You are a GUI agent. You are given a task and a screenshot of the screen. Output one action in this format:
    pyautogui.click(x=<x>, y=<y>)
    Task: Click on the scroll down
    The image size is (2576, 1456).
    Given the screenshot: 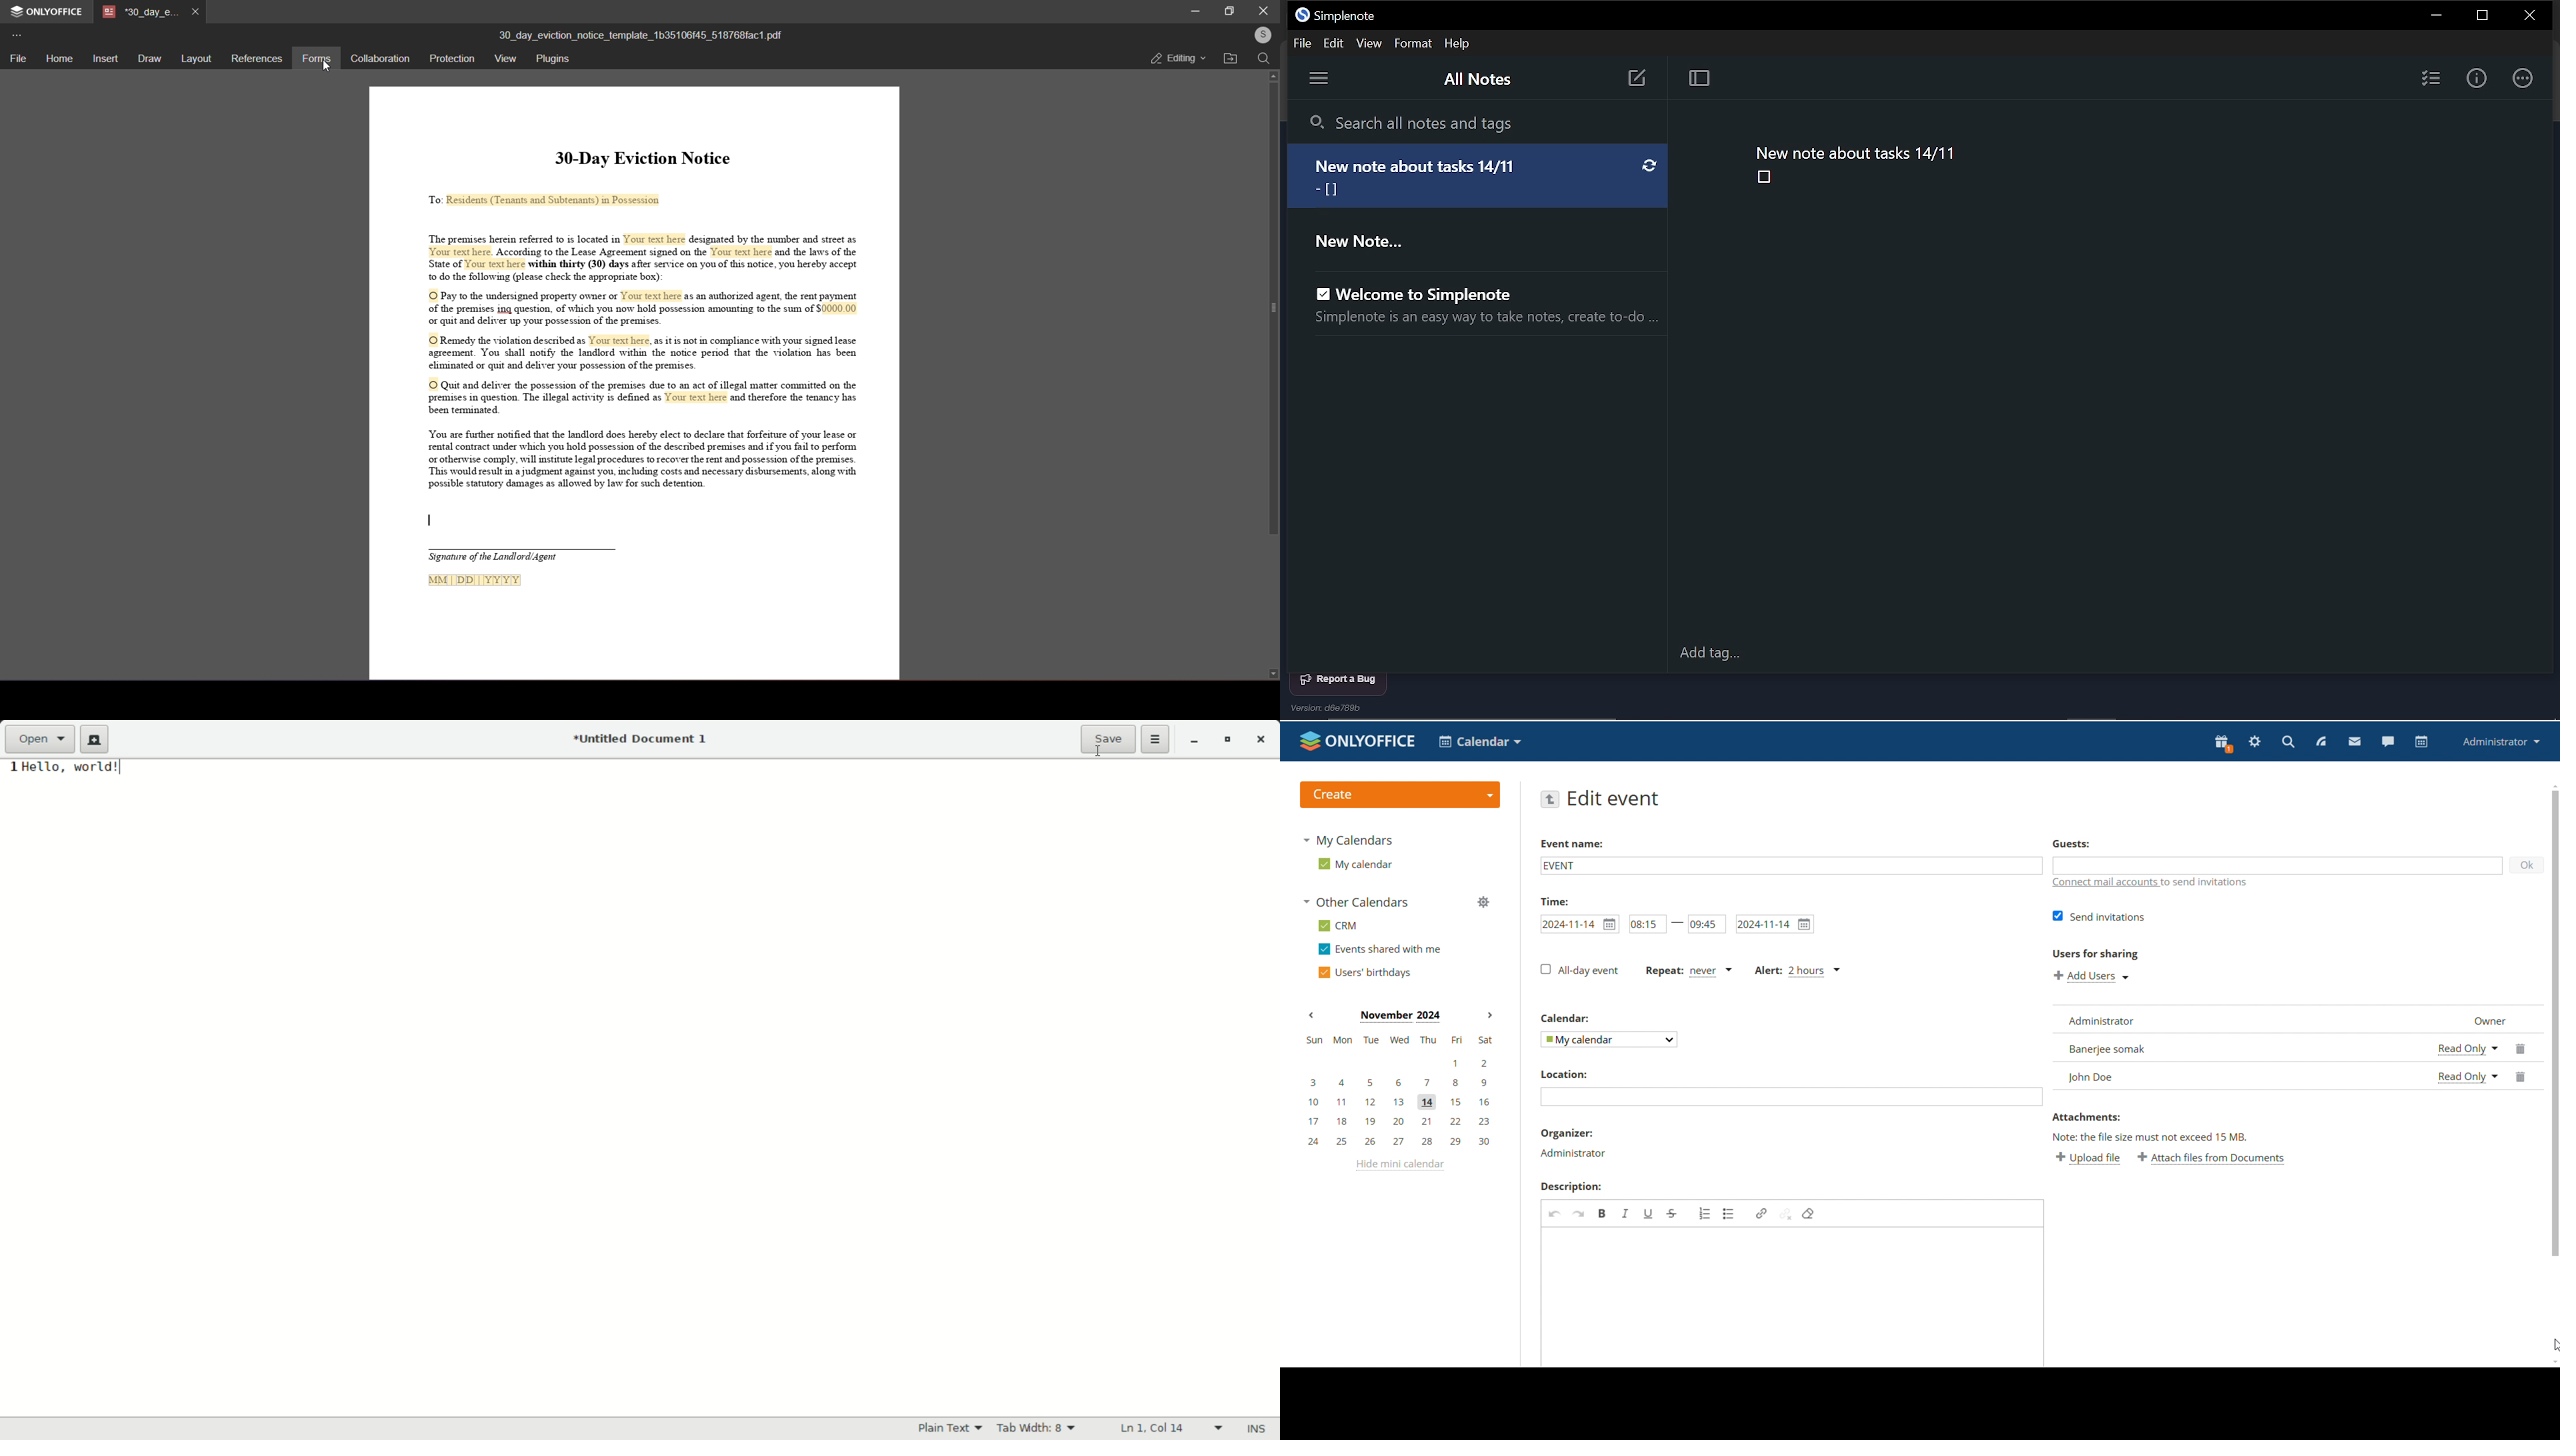 What is the action you would take?
    pyautogui.click(x=2552, y=1361)
    